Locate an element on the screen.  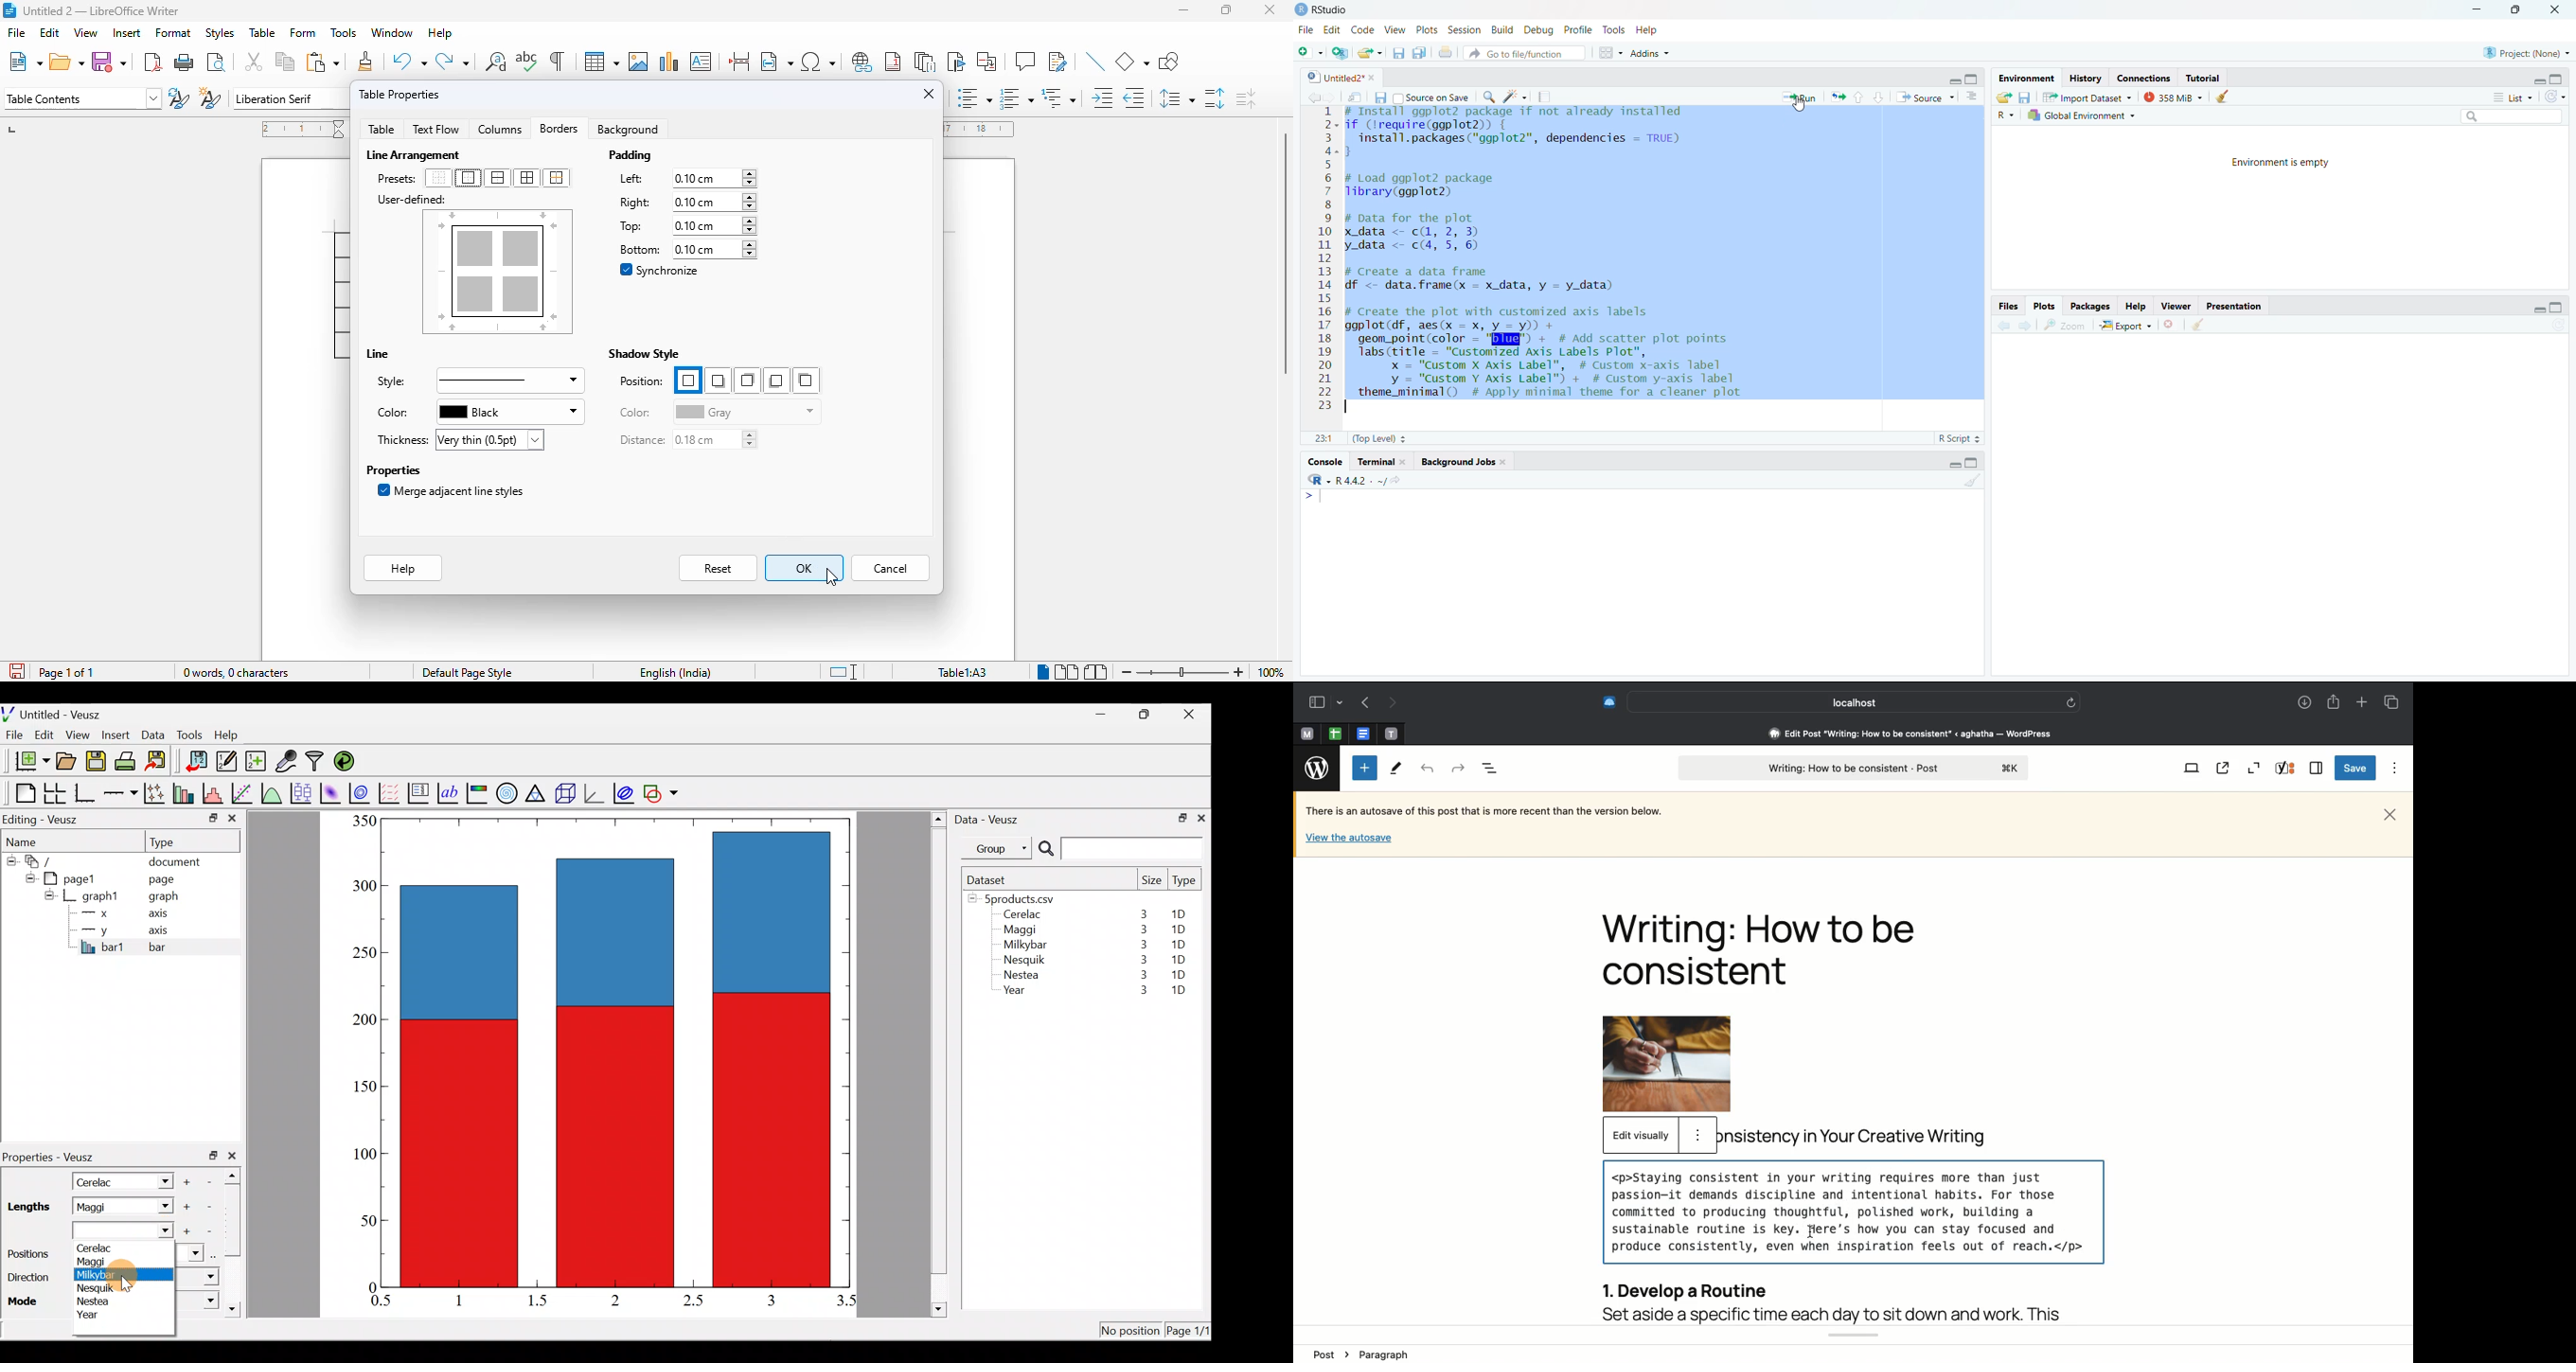
R~ is located at coordinates (2004, 114).